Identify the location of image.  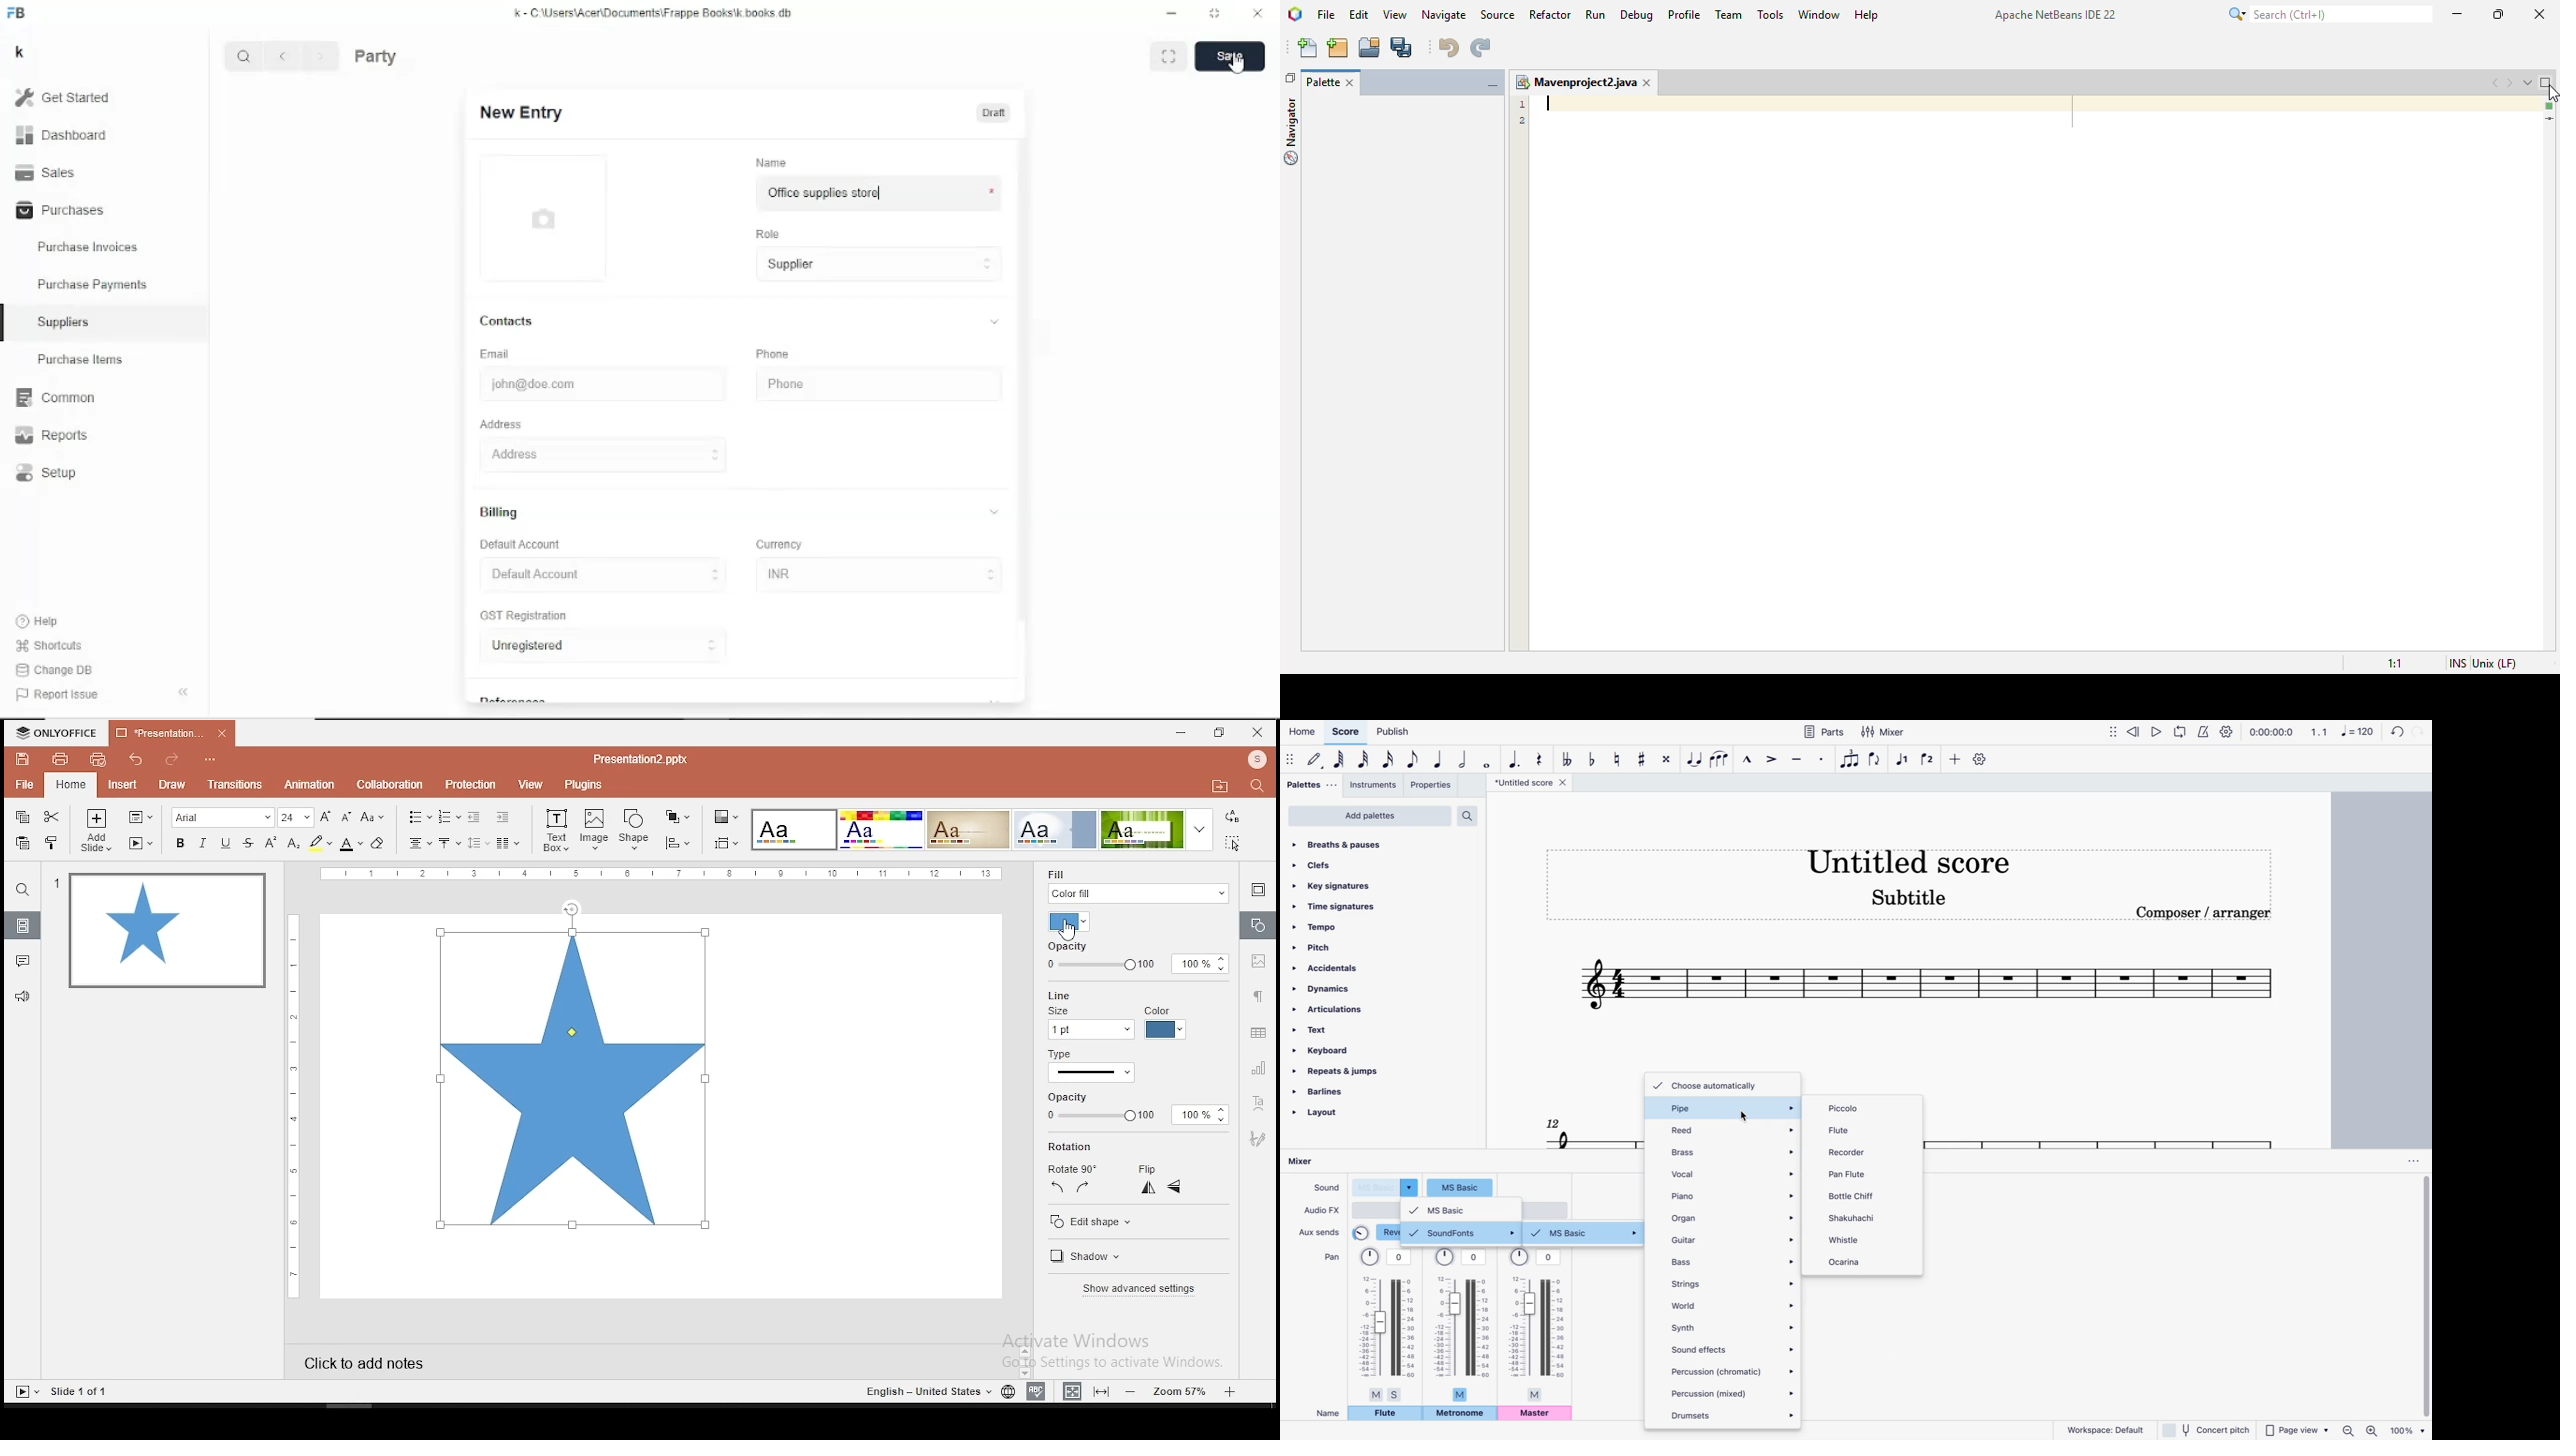
(595, 829).